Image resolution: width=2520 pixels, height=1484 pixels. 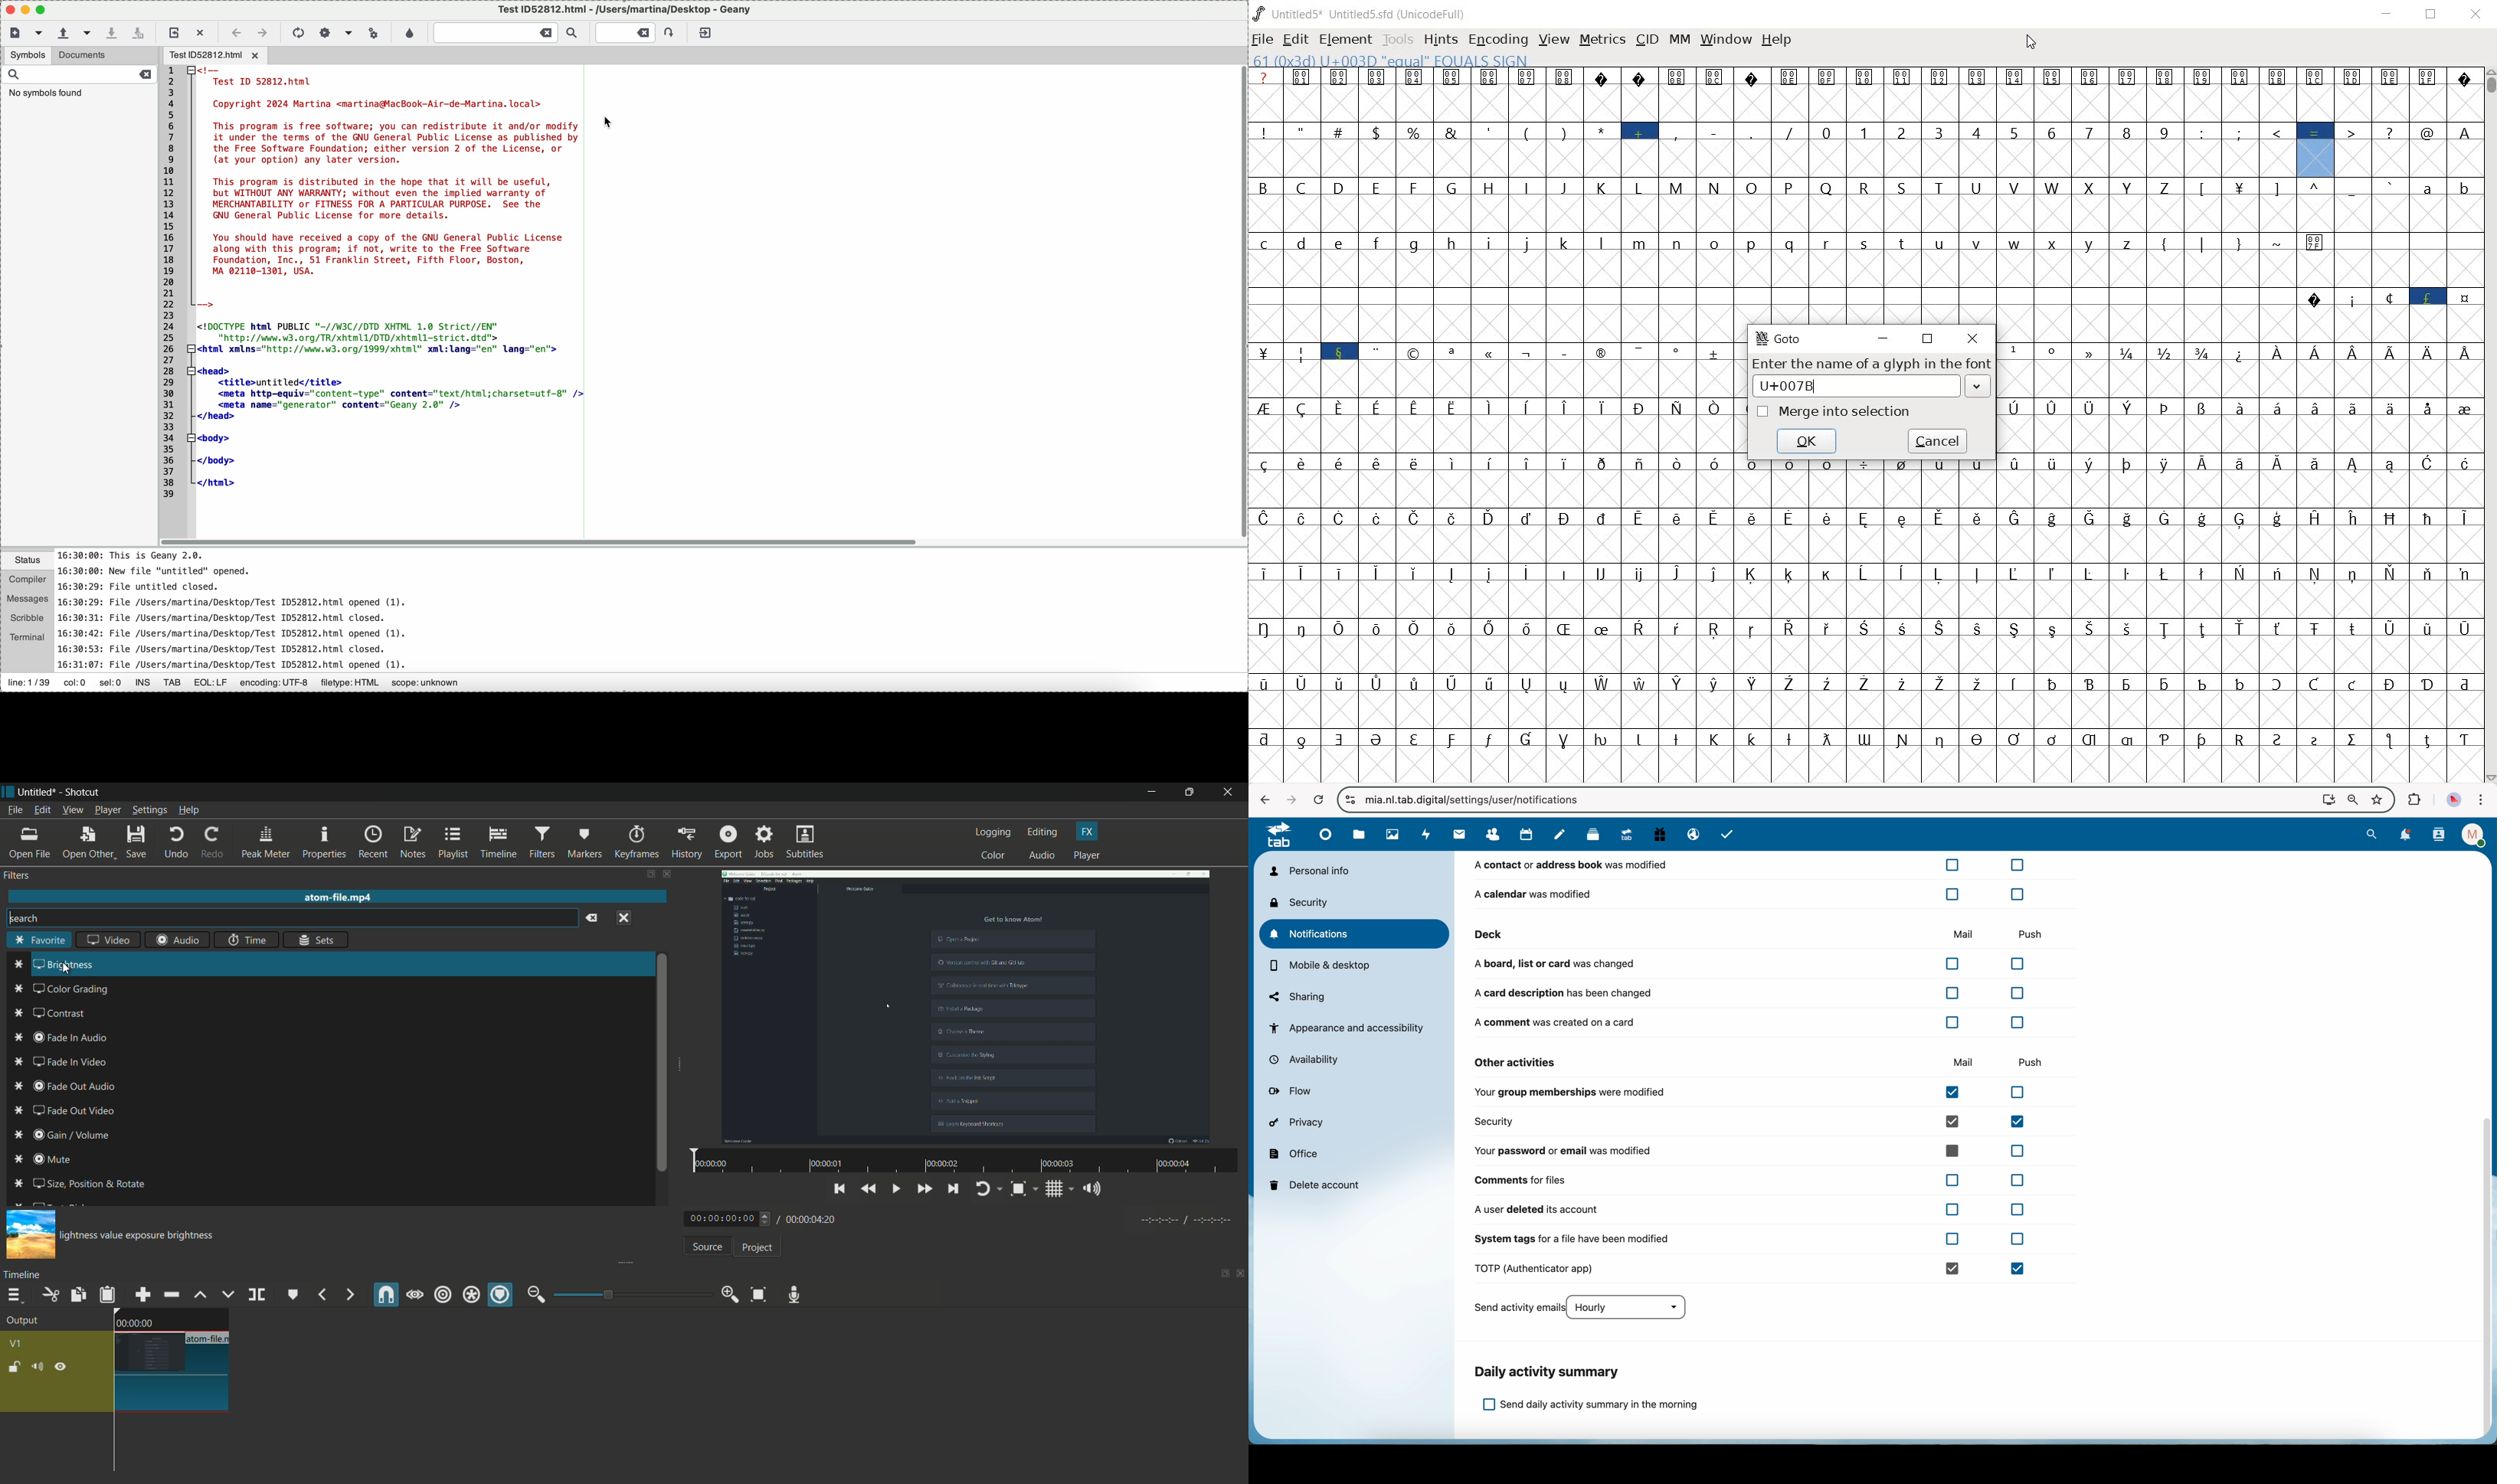 What do you see at coordinates (25, 1275) in the screenshot?
I see `timeline` at bounding box center [25, 1275].